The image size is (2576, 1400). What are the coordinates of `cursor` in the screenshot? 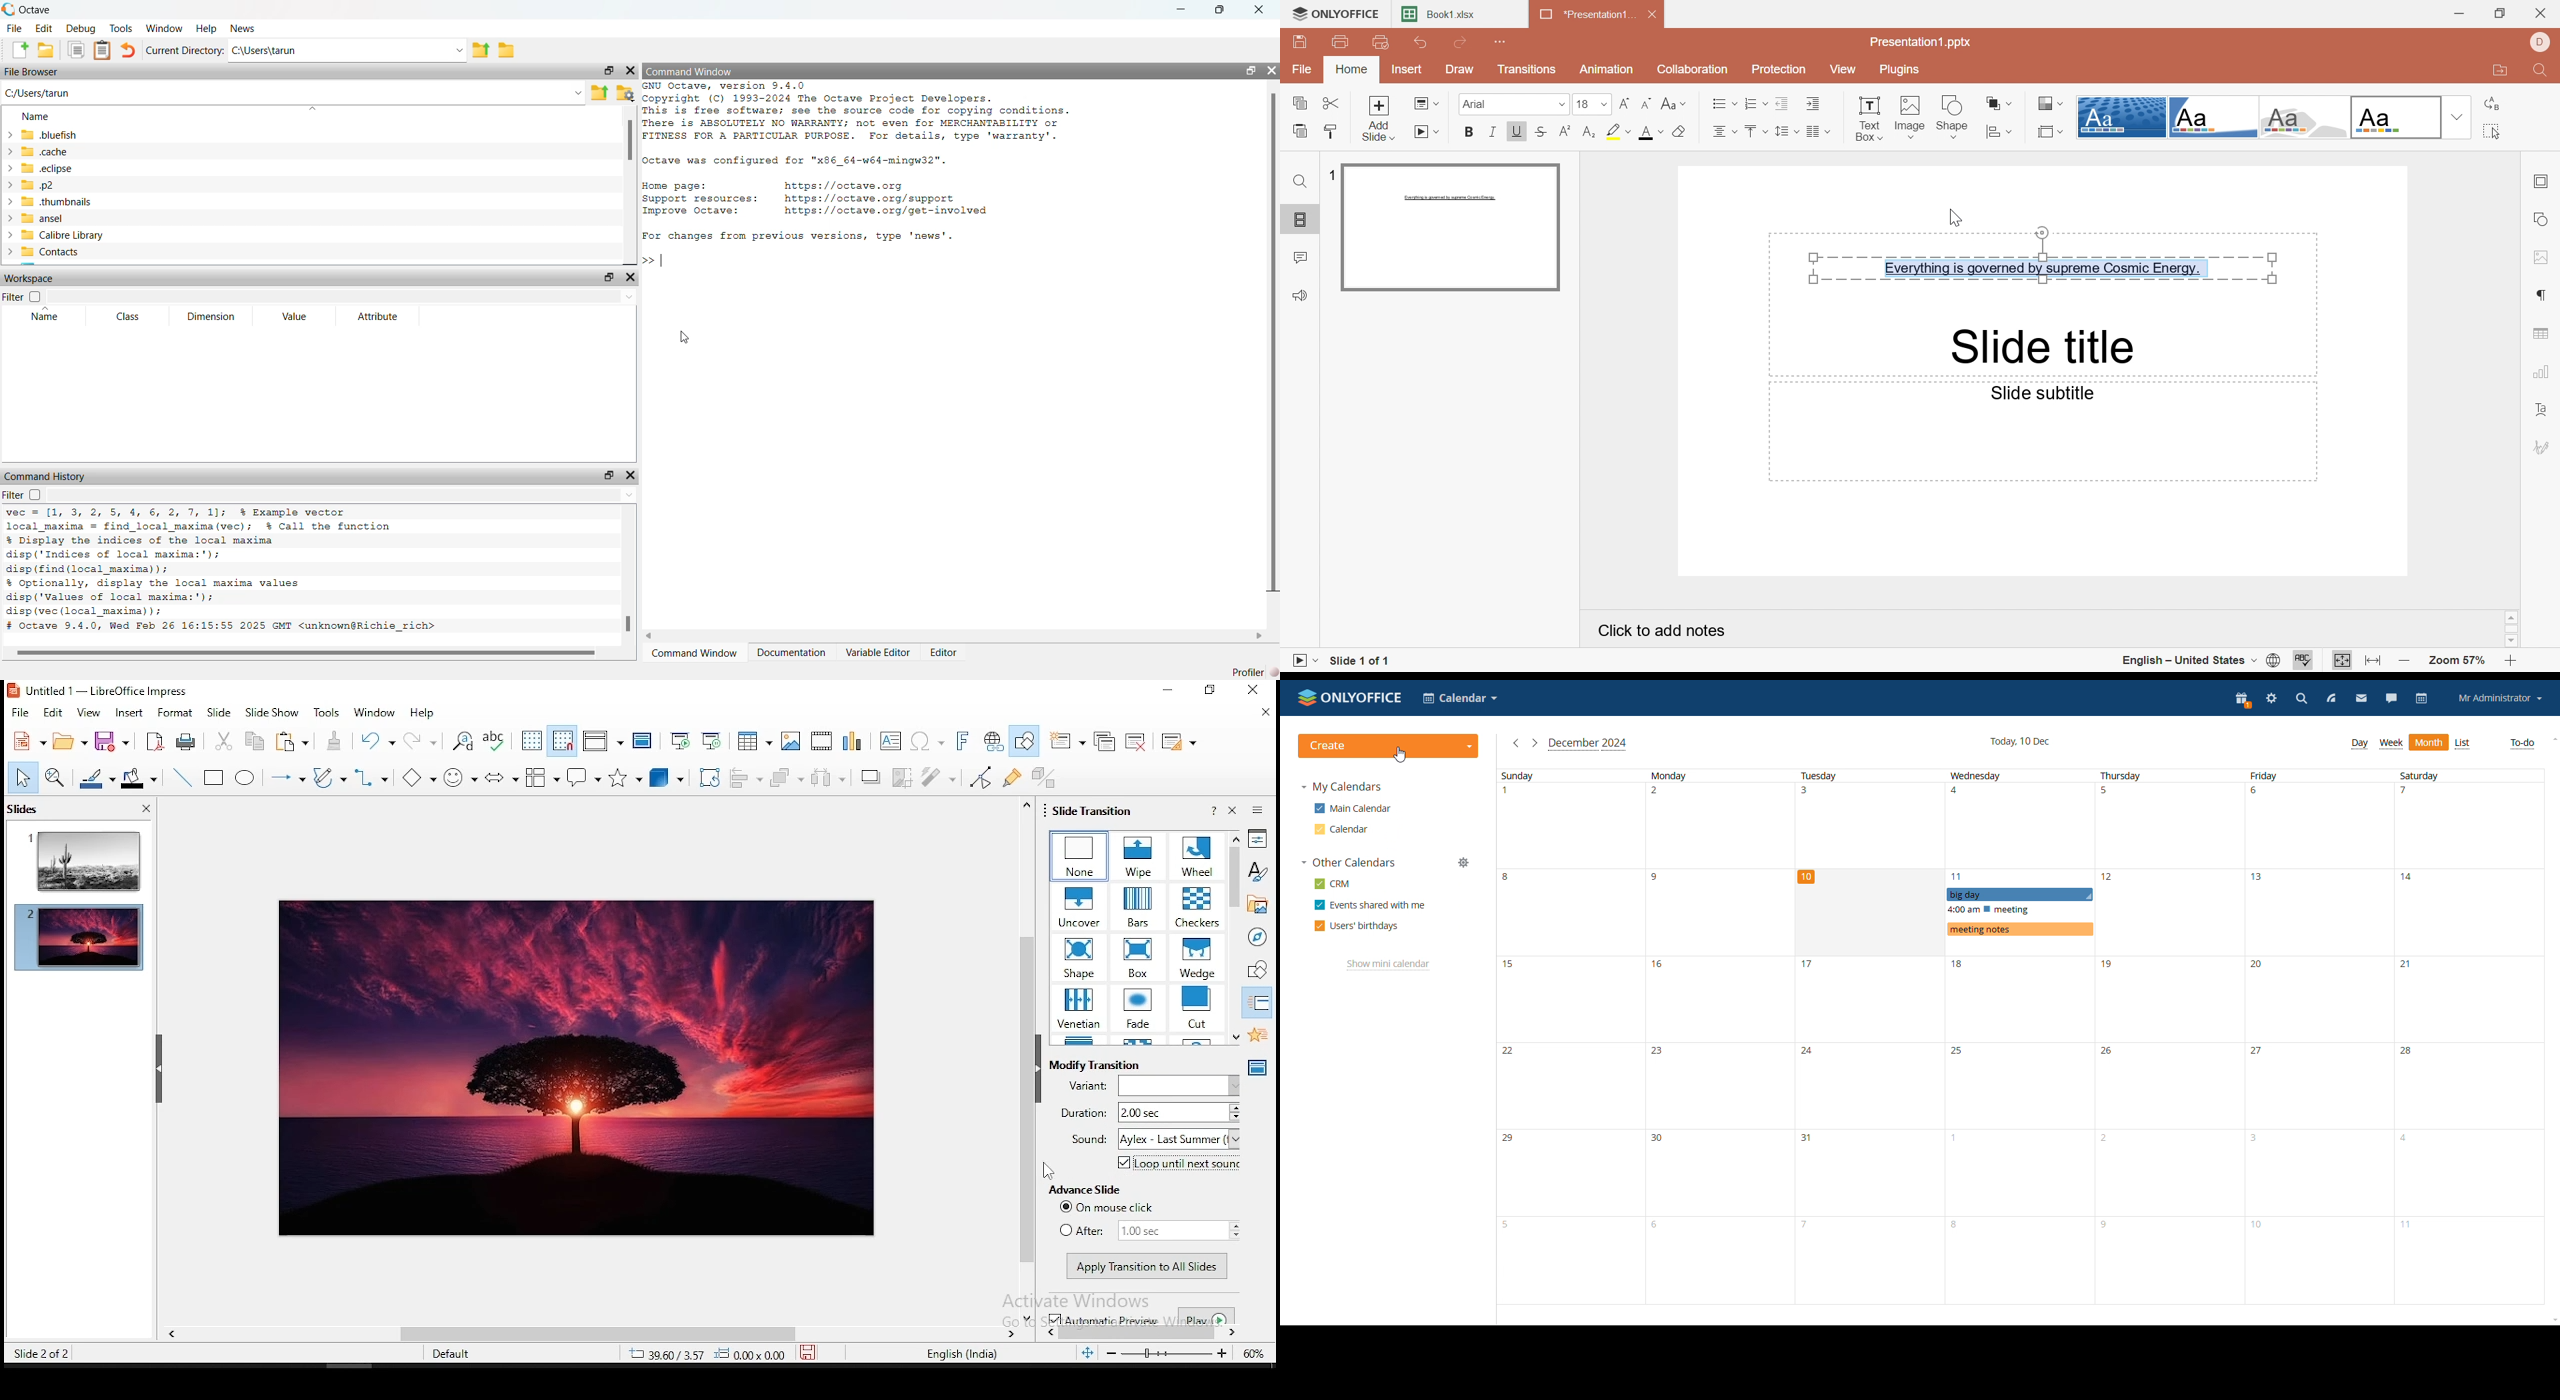 It's located at (684, 337).